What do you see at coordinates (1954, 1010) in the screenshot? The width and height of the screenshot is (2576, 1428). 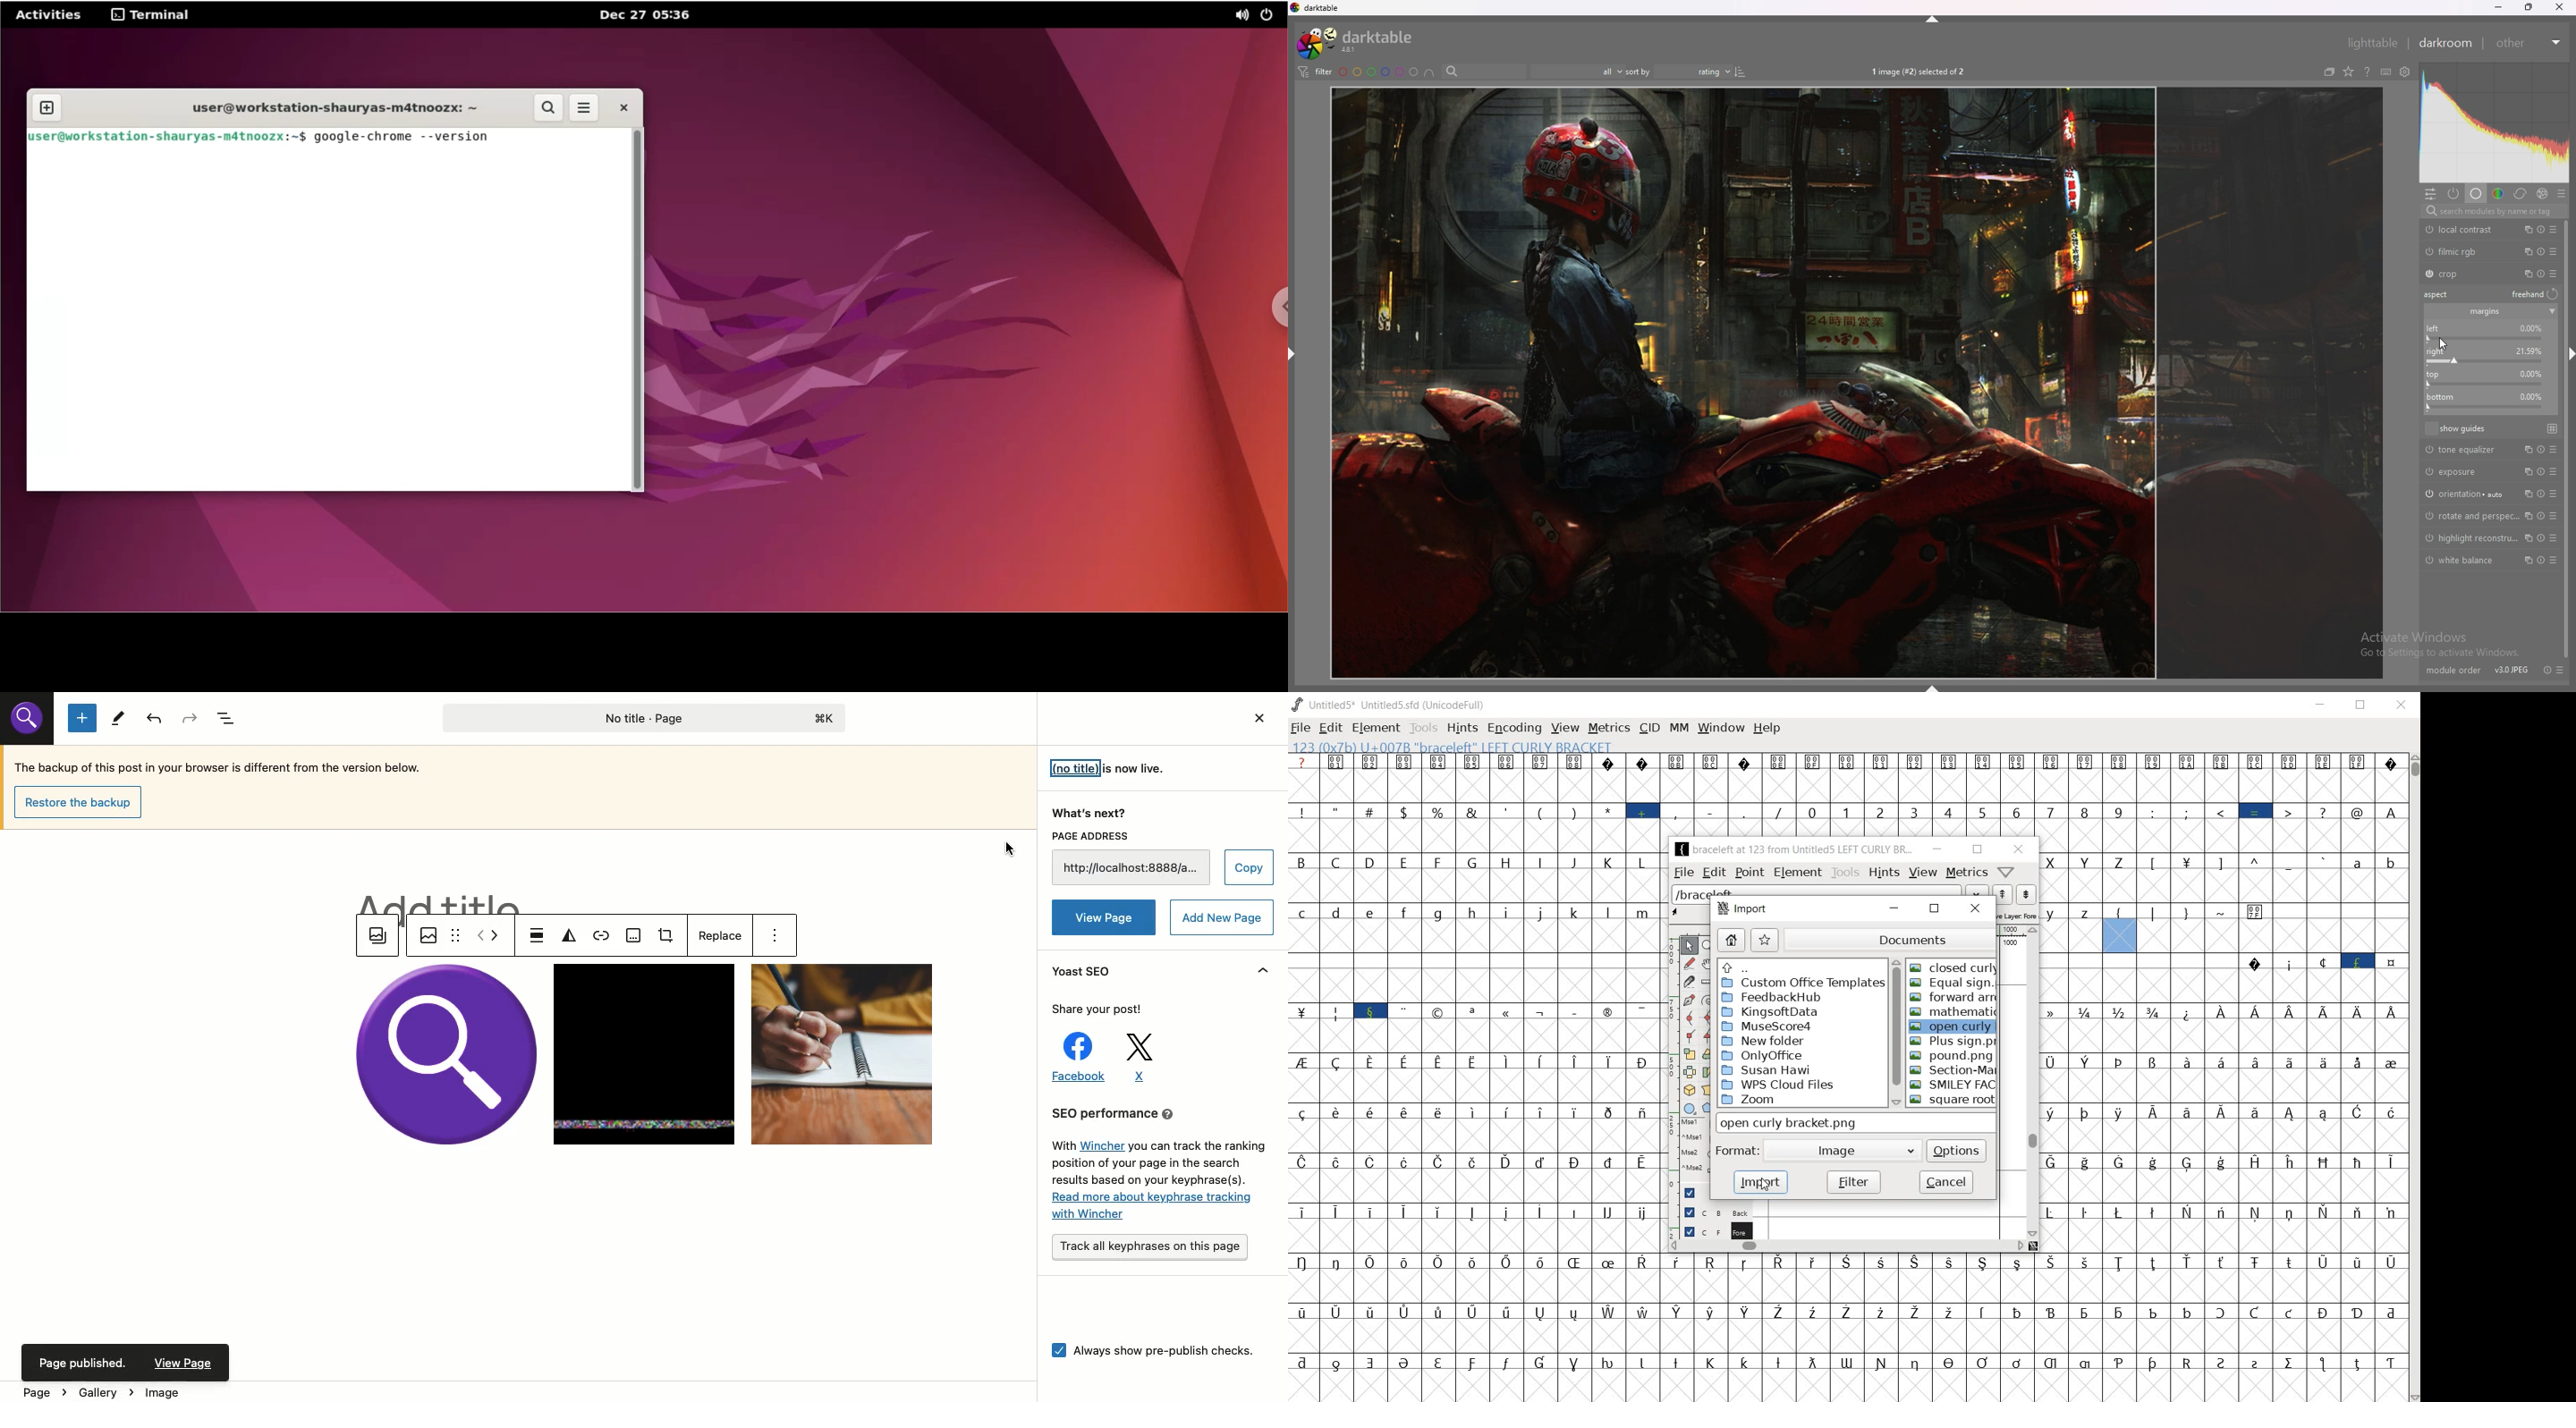 I see `Mathematic` at bounding box center [1954, 1010].